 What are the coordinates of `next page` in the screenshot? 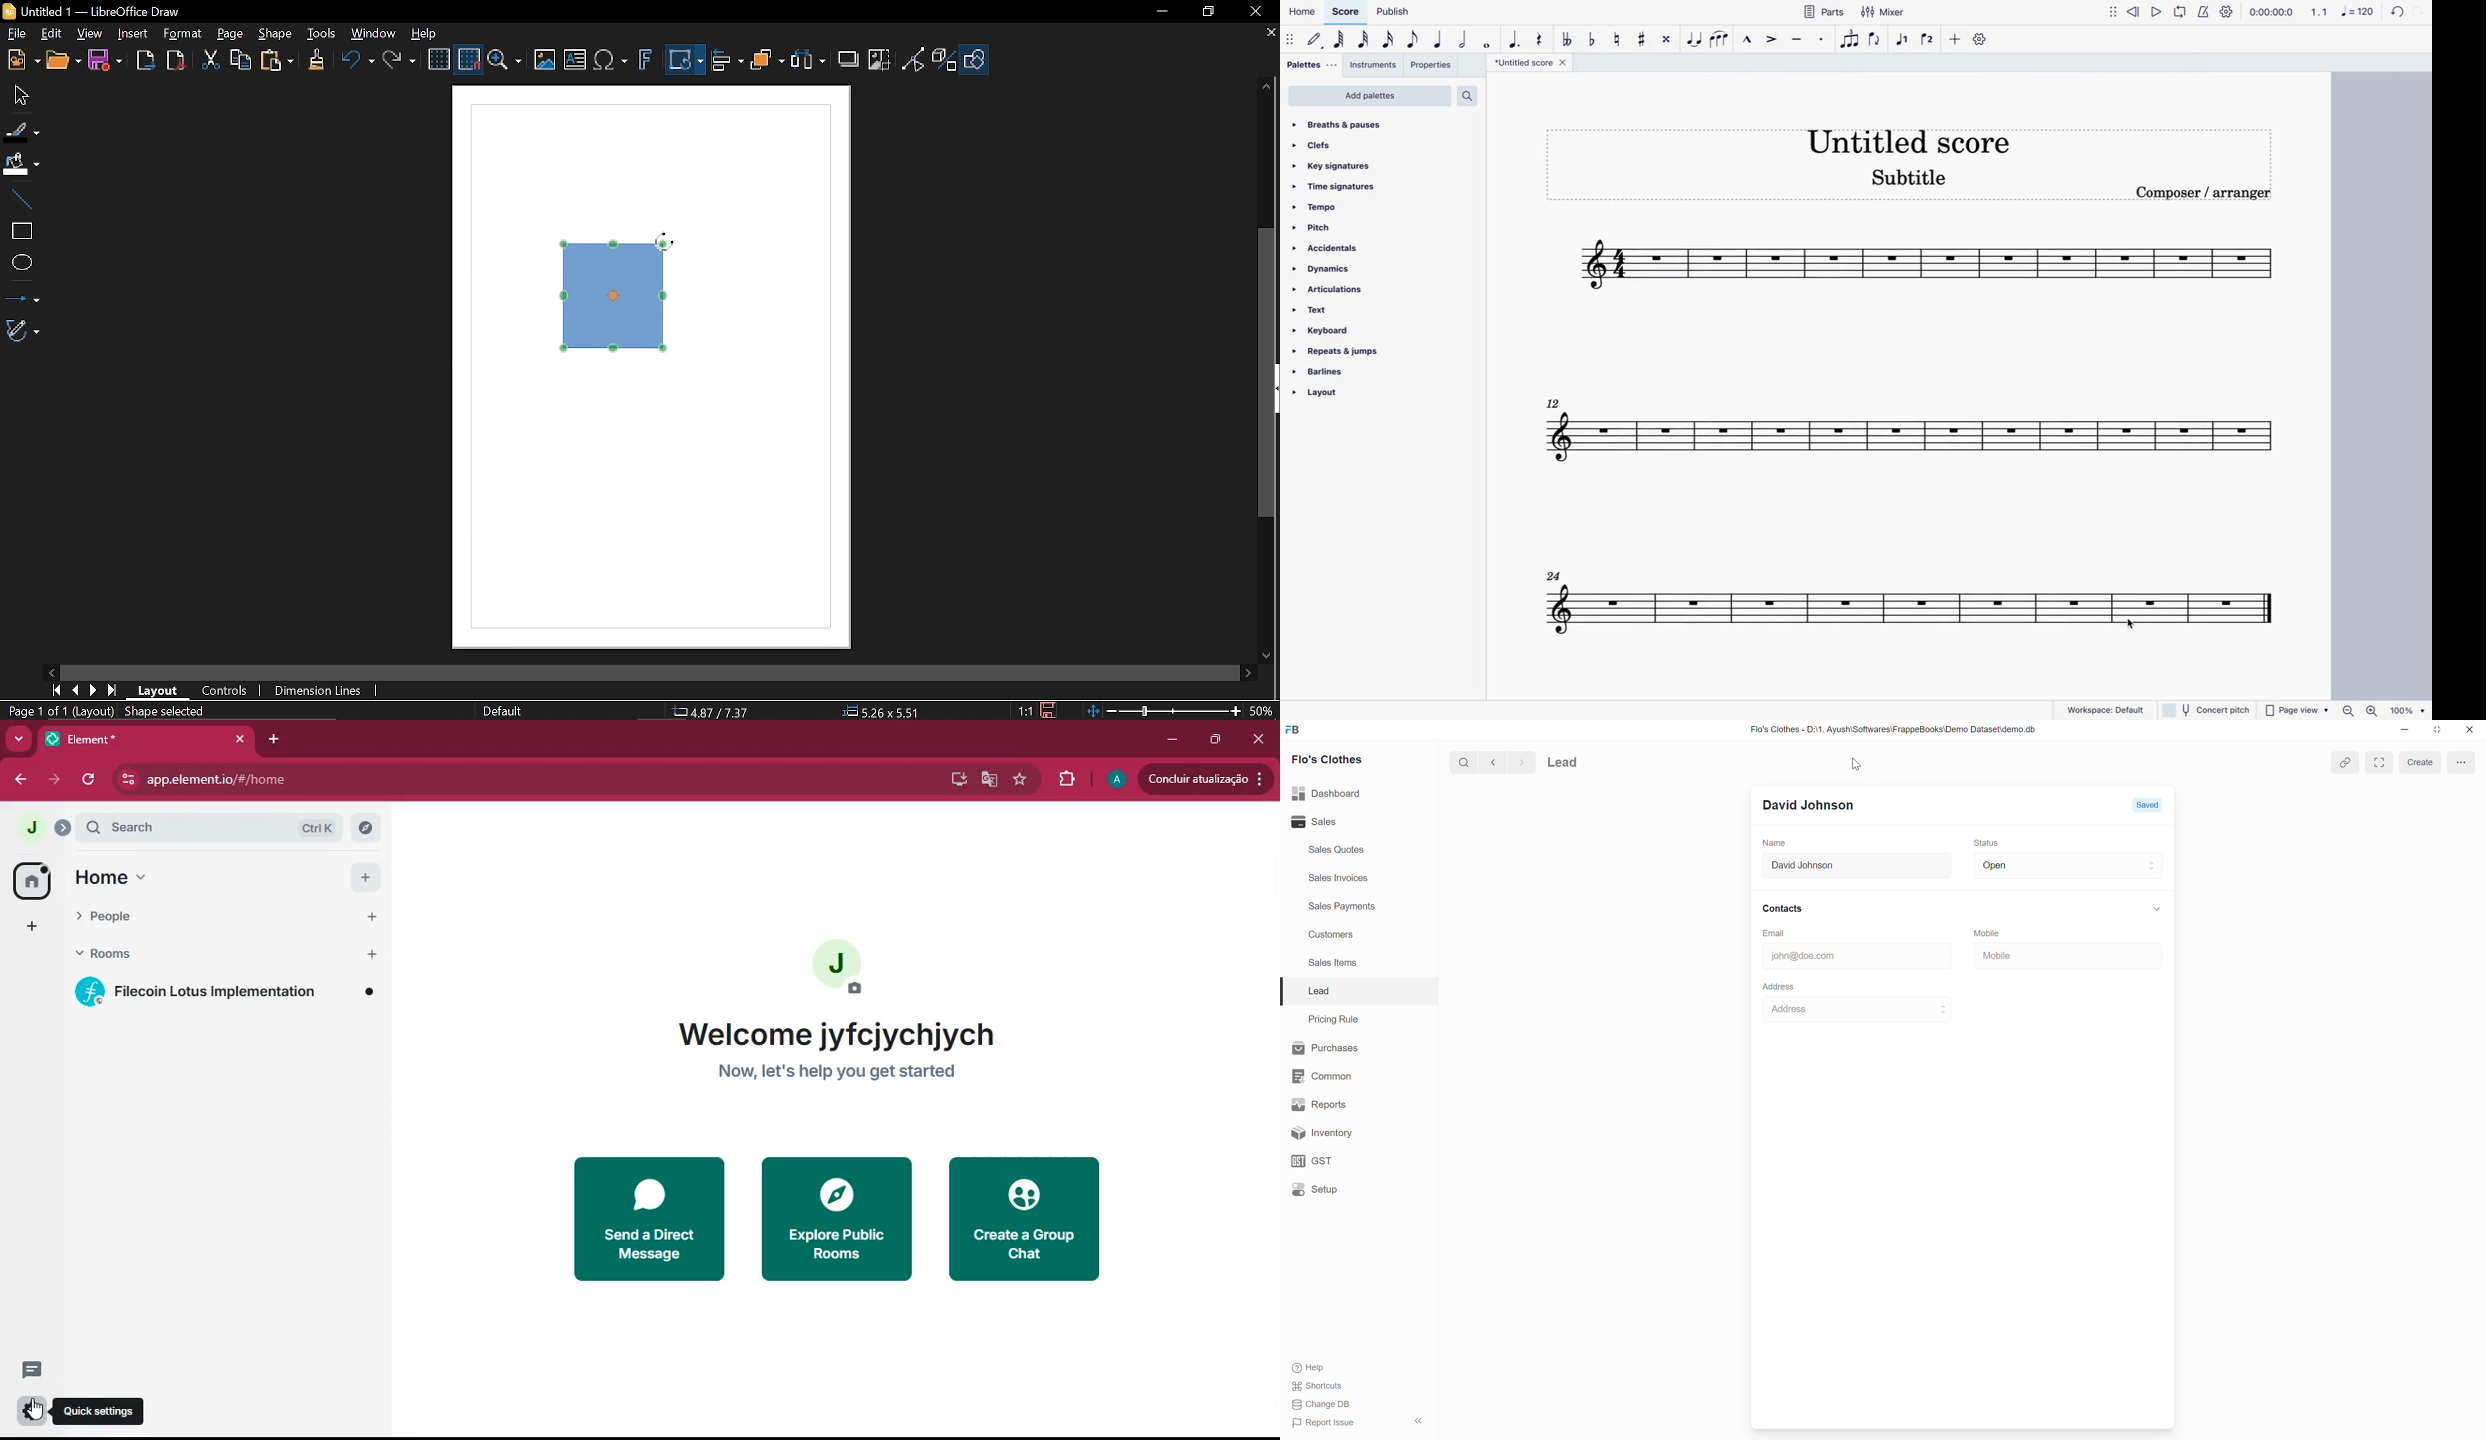 It's located at (93, 689).